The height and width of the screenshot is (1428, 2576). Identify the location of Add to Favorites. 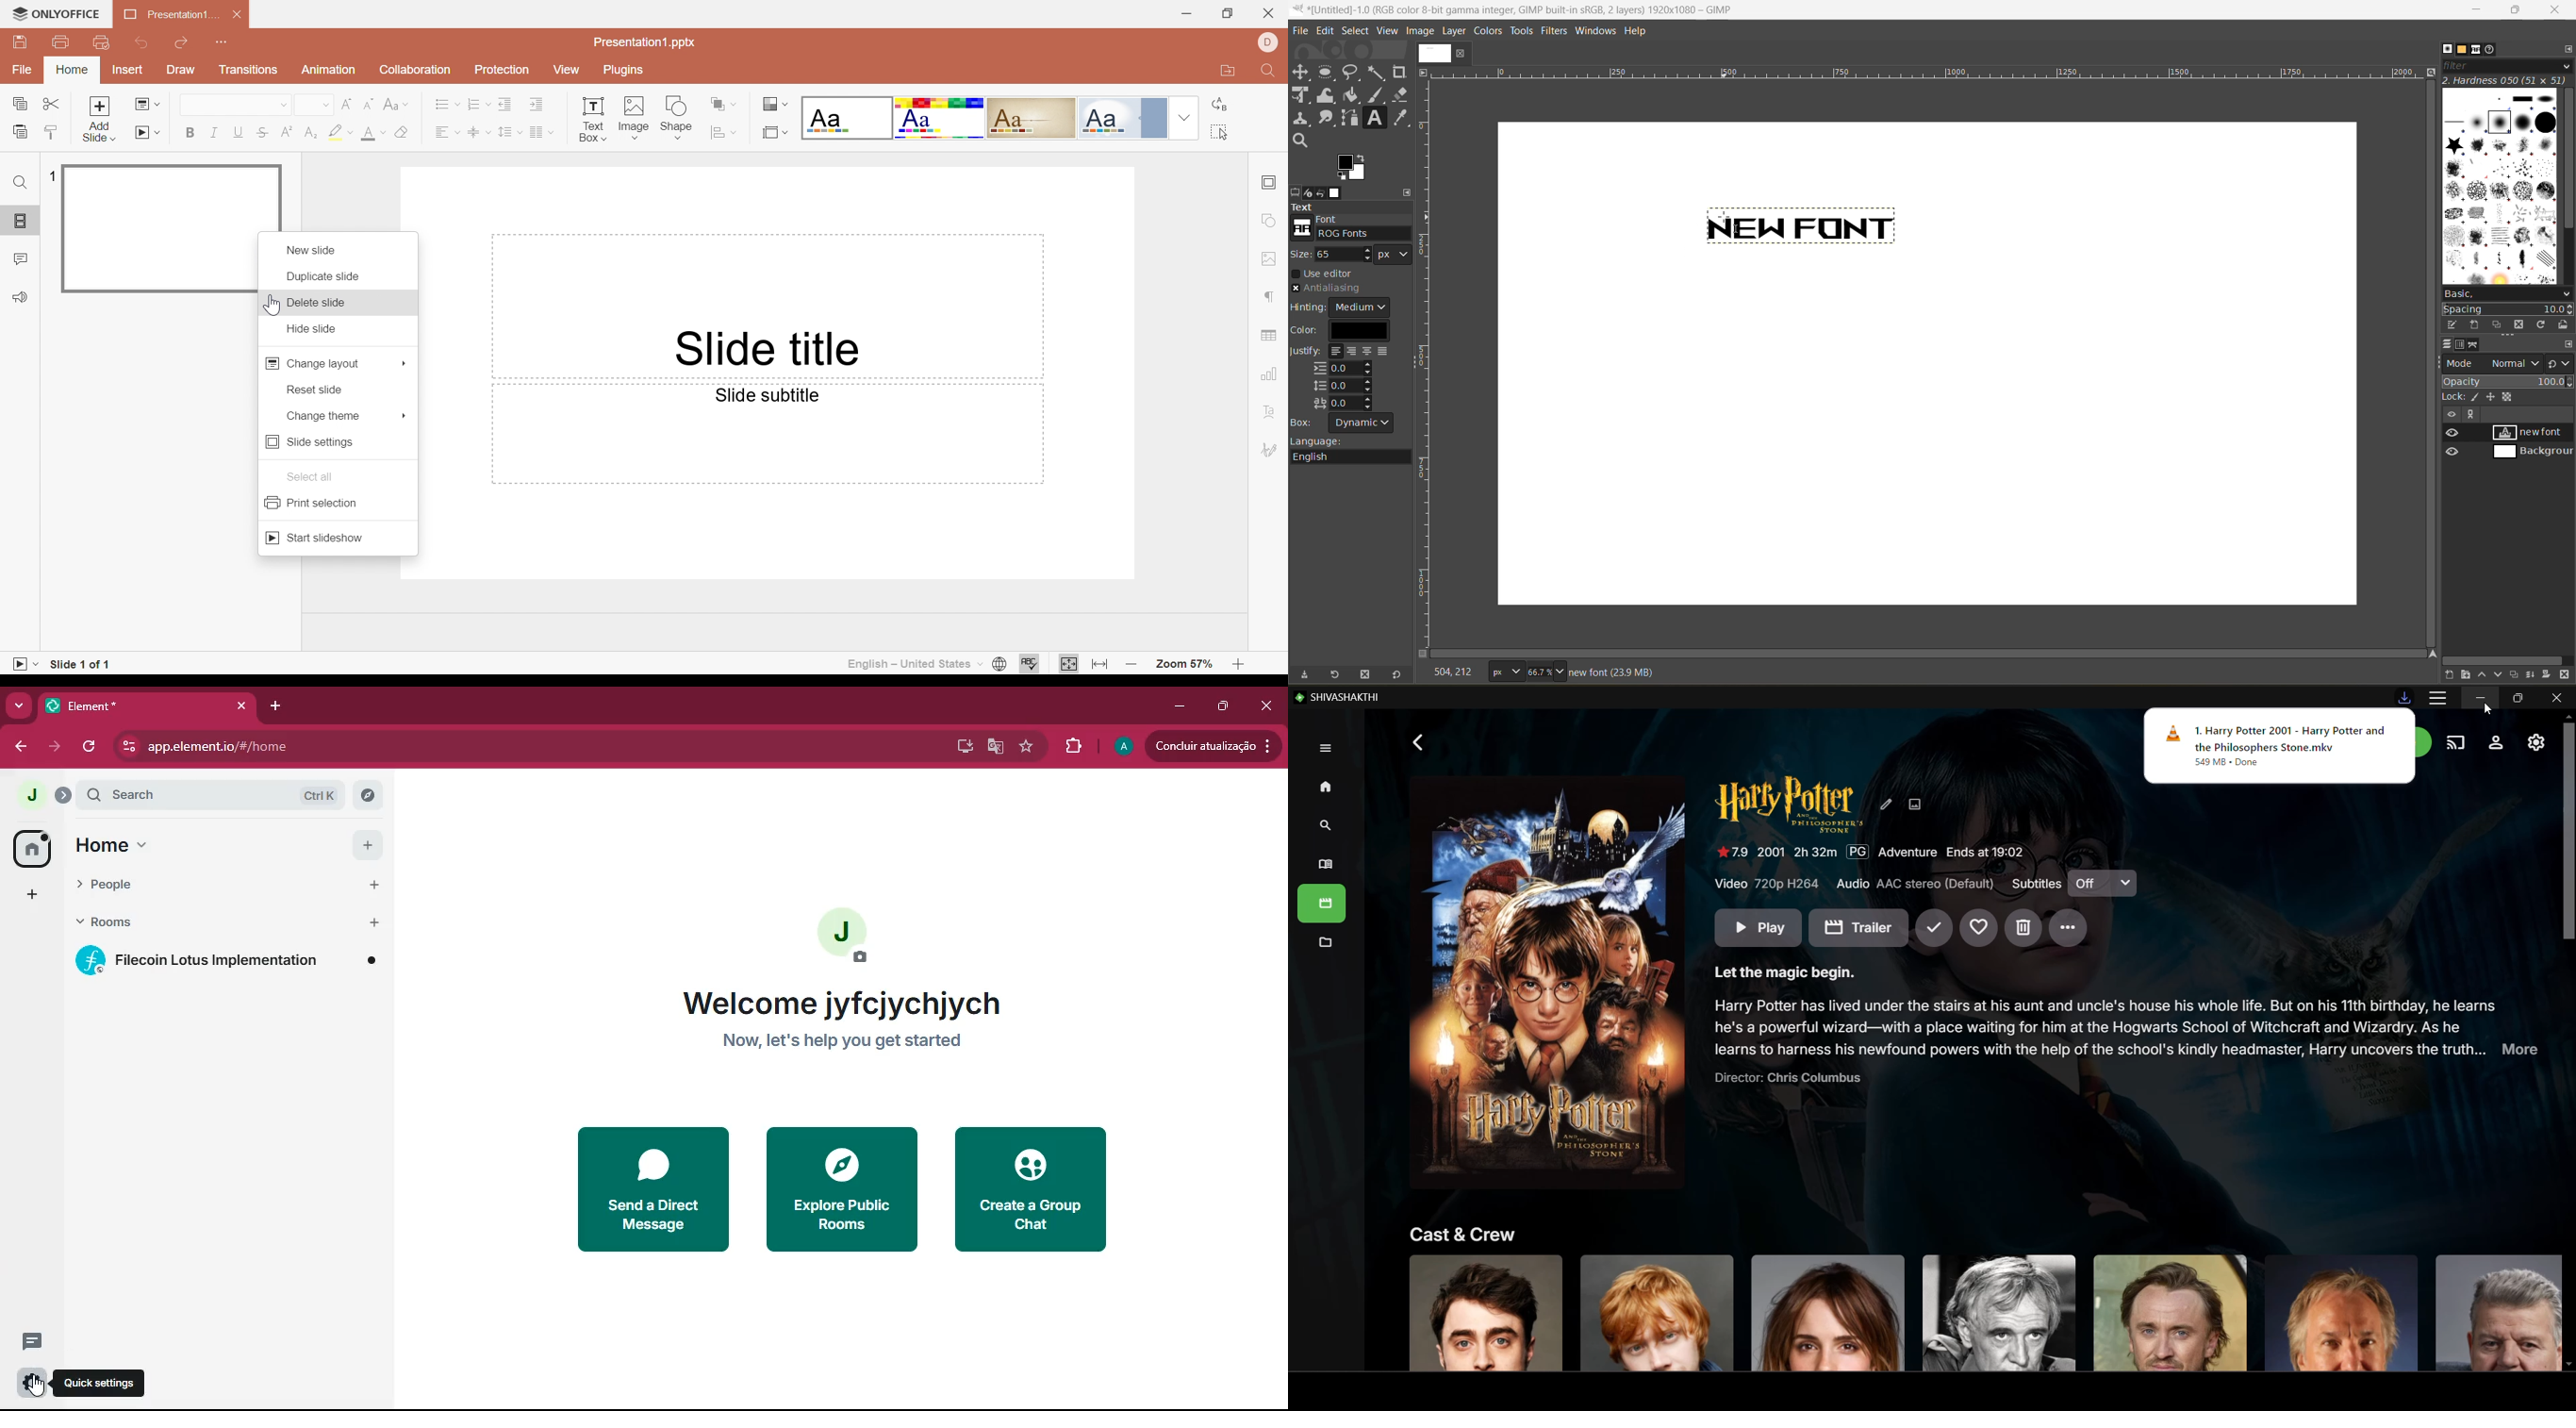
(1978, 928).